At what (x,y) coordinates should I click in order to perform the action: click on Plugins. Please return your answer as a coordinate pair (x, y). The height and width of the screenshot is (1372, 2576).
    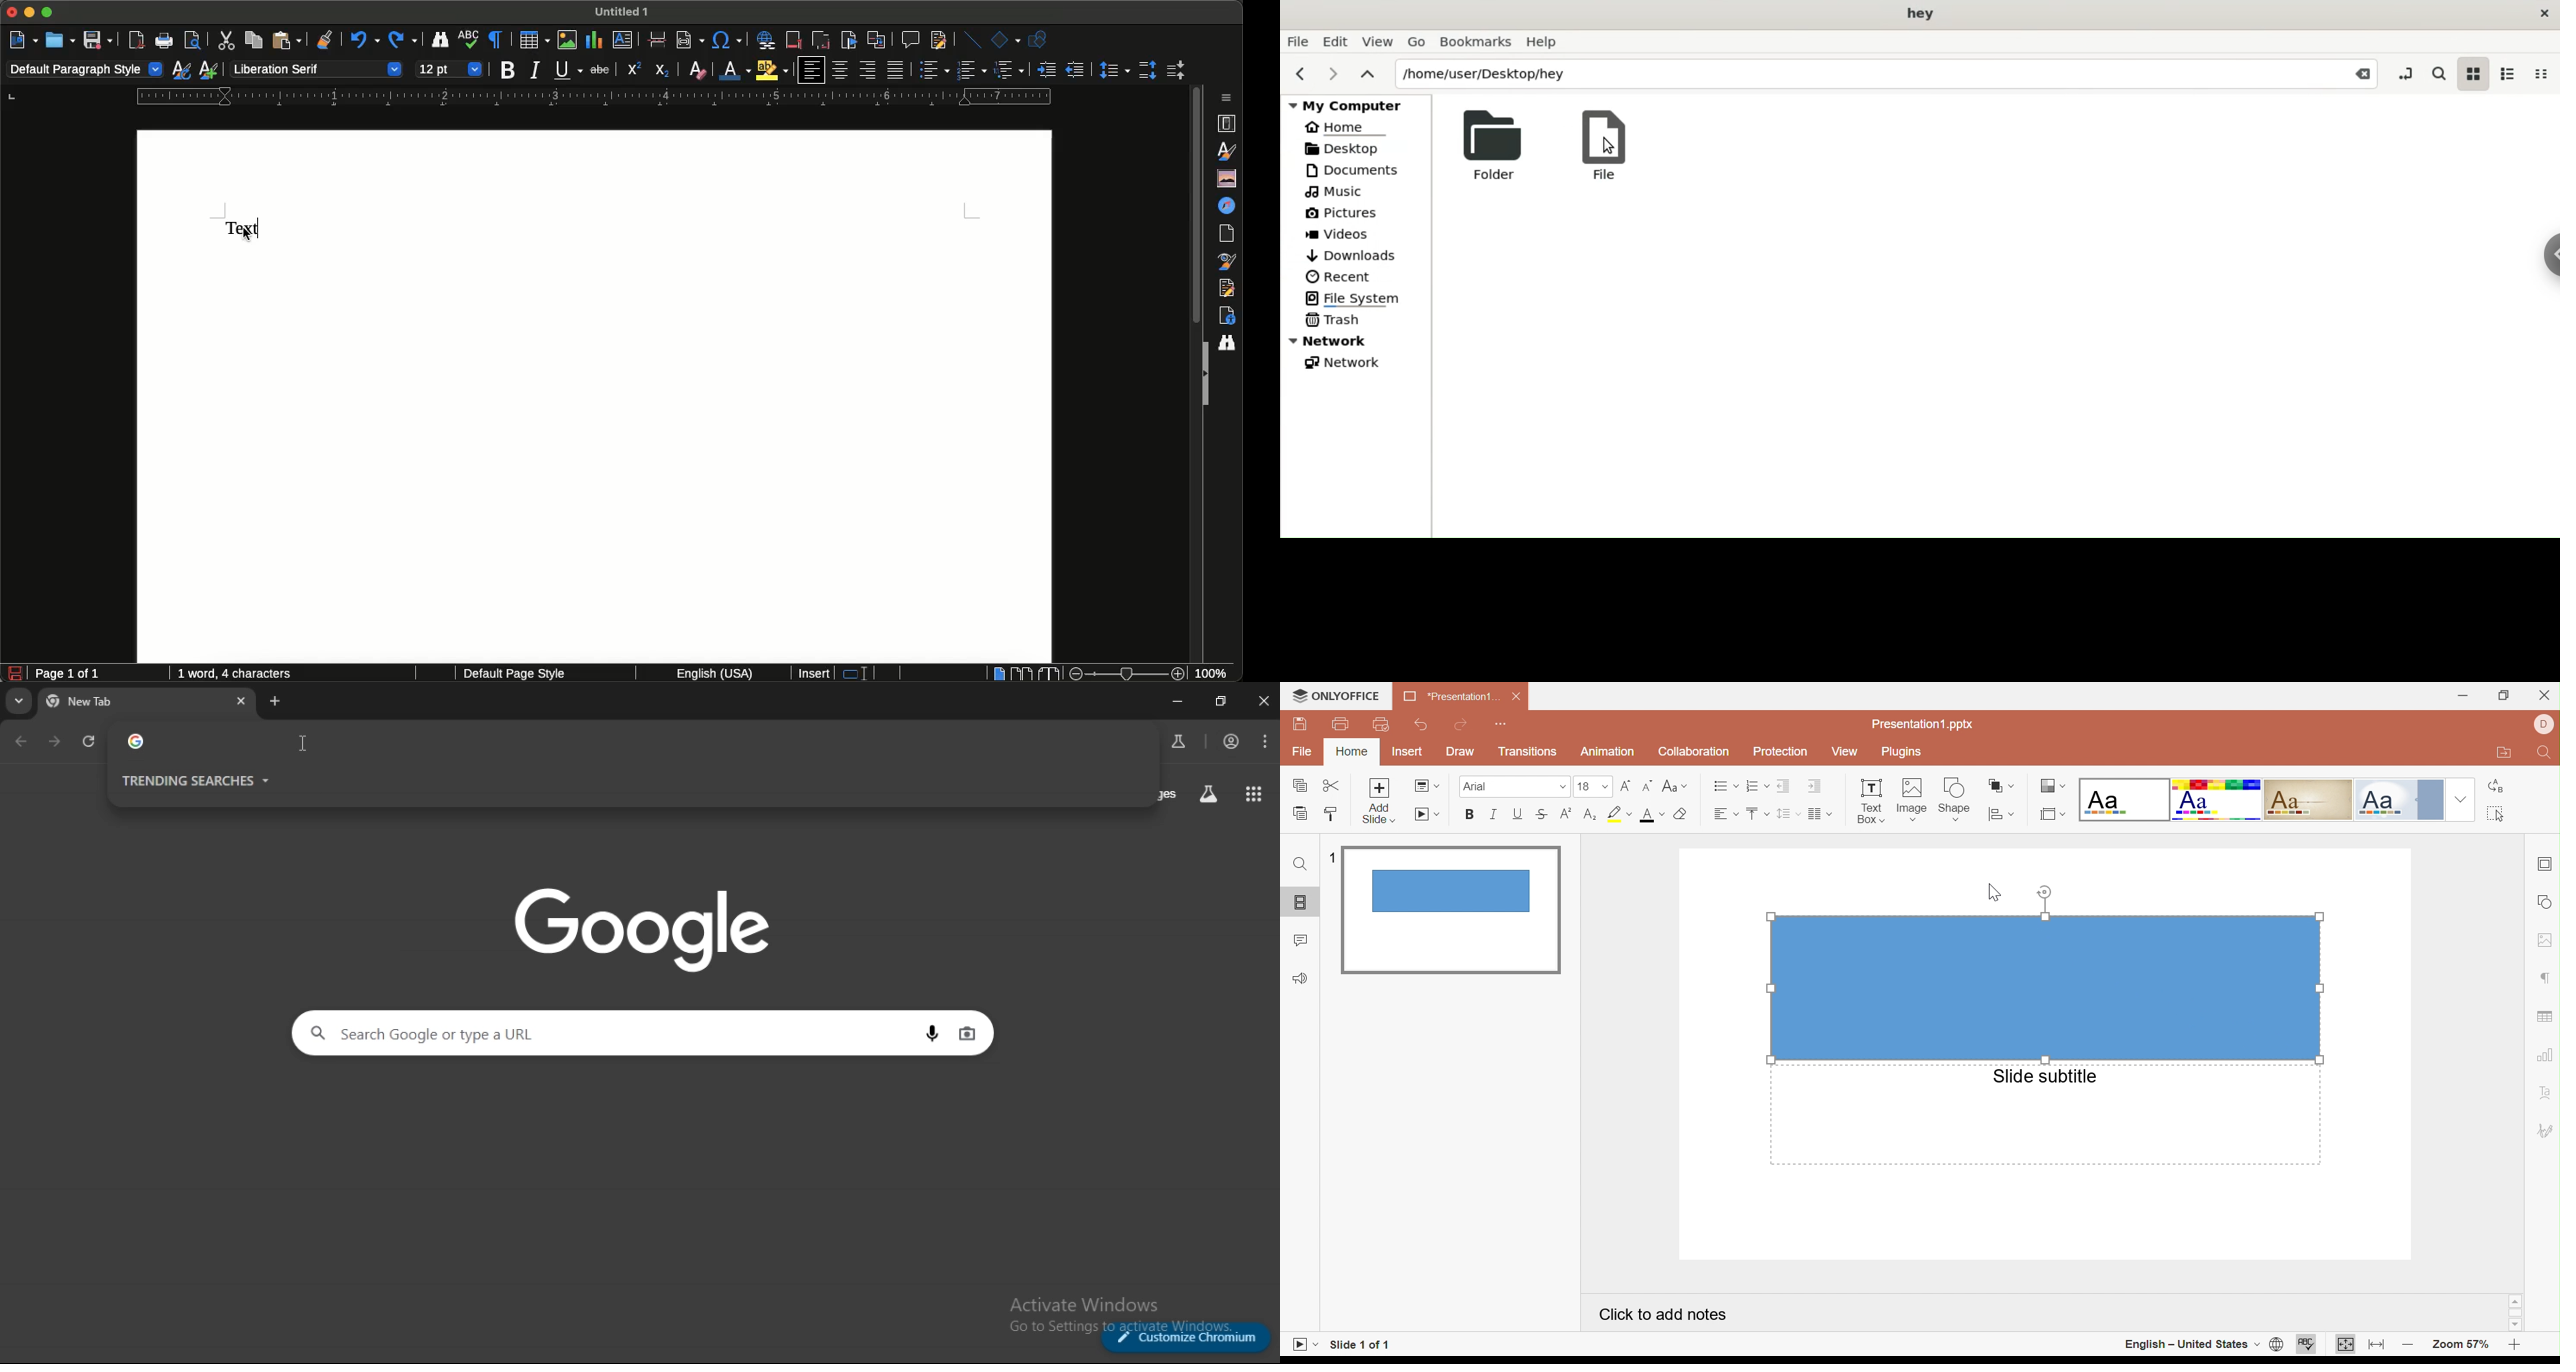
    Looking at the image, I should click on (1900, 752).